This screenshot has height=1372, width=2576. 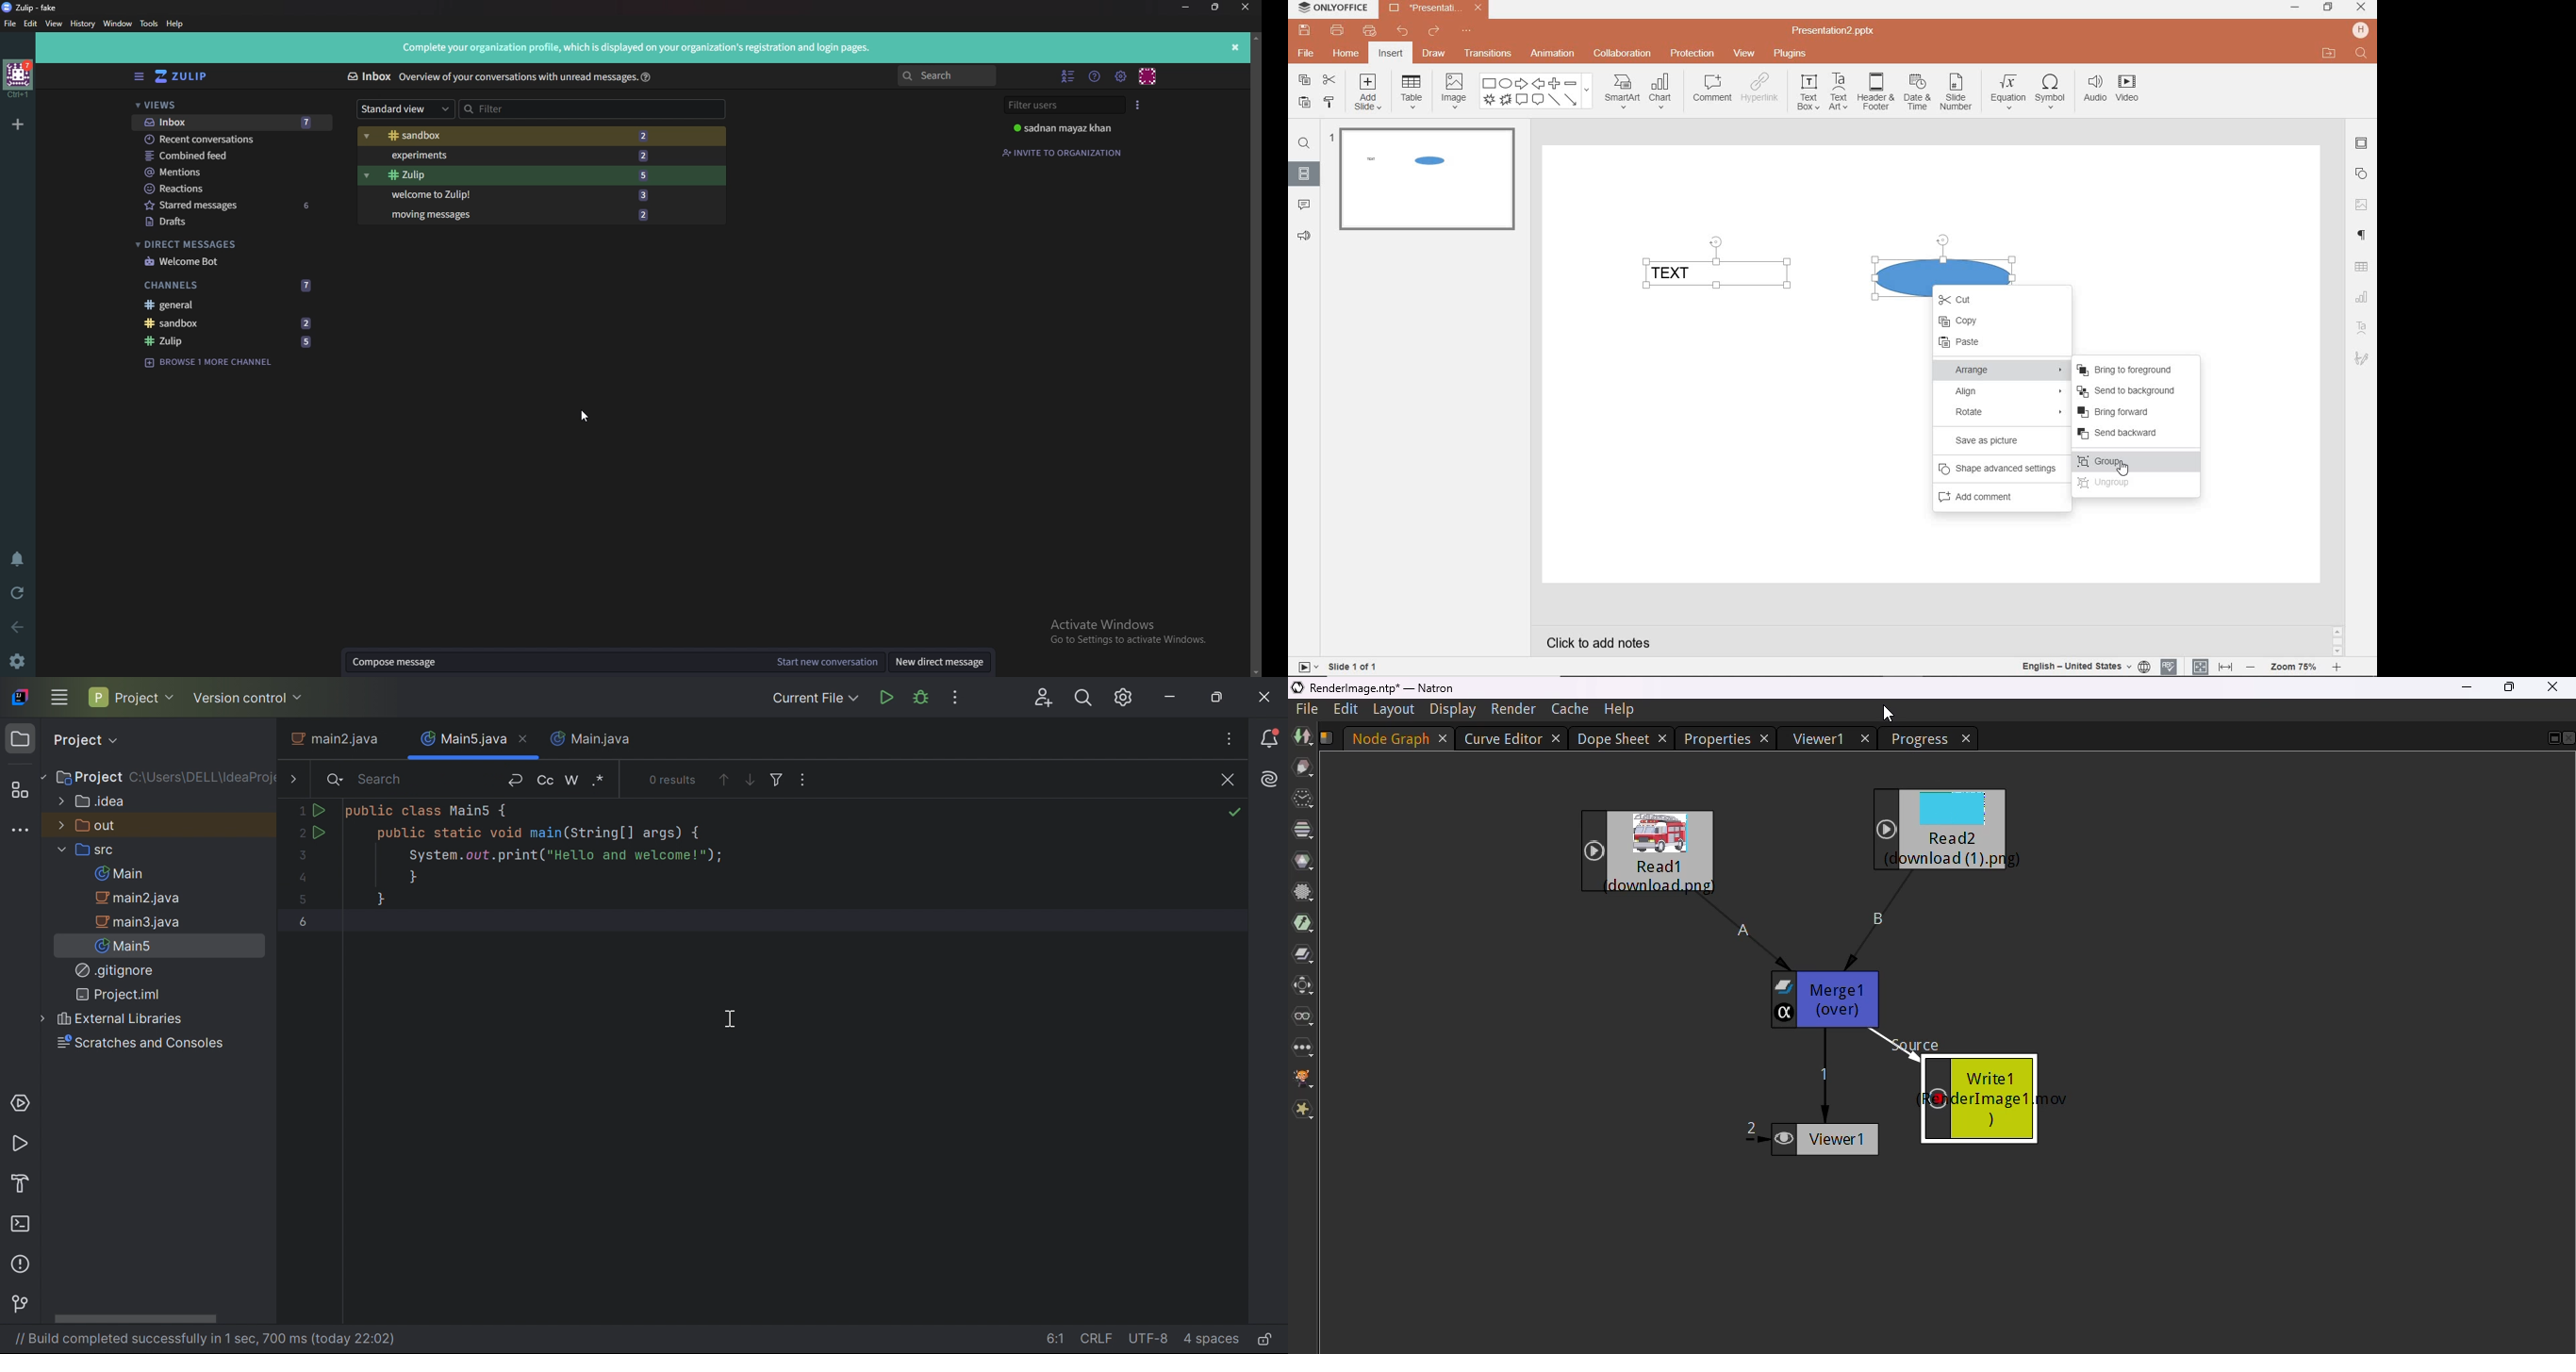 What do you see at coordinates (1228, 741) in the screenshot?
I see `Recent Files, Tab Actions, and More` at bounding box center [1228, 741].